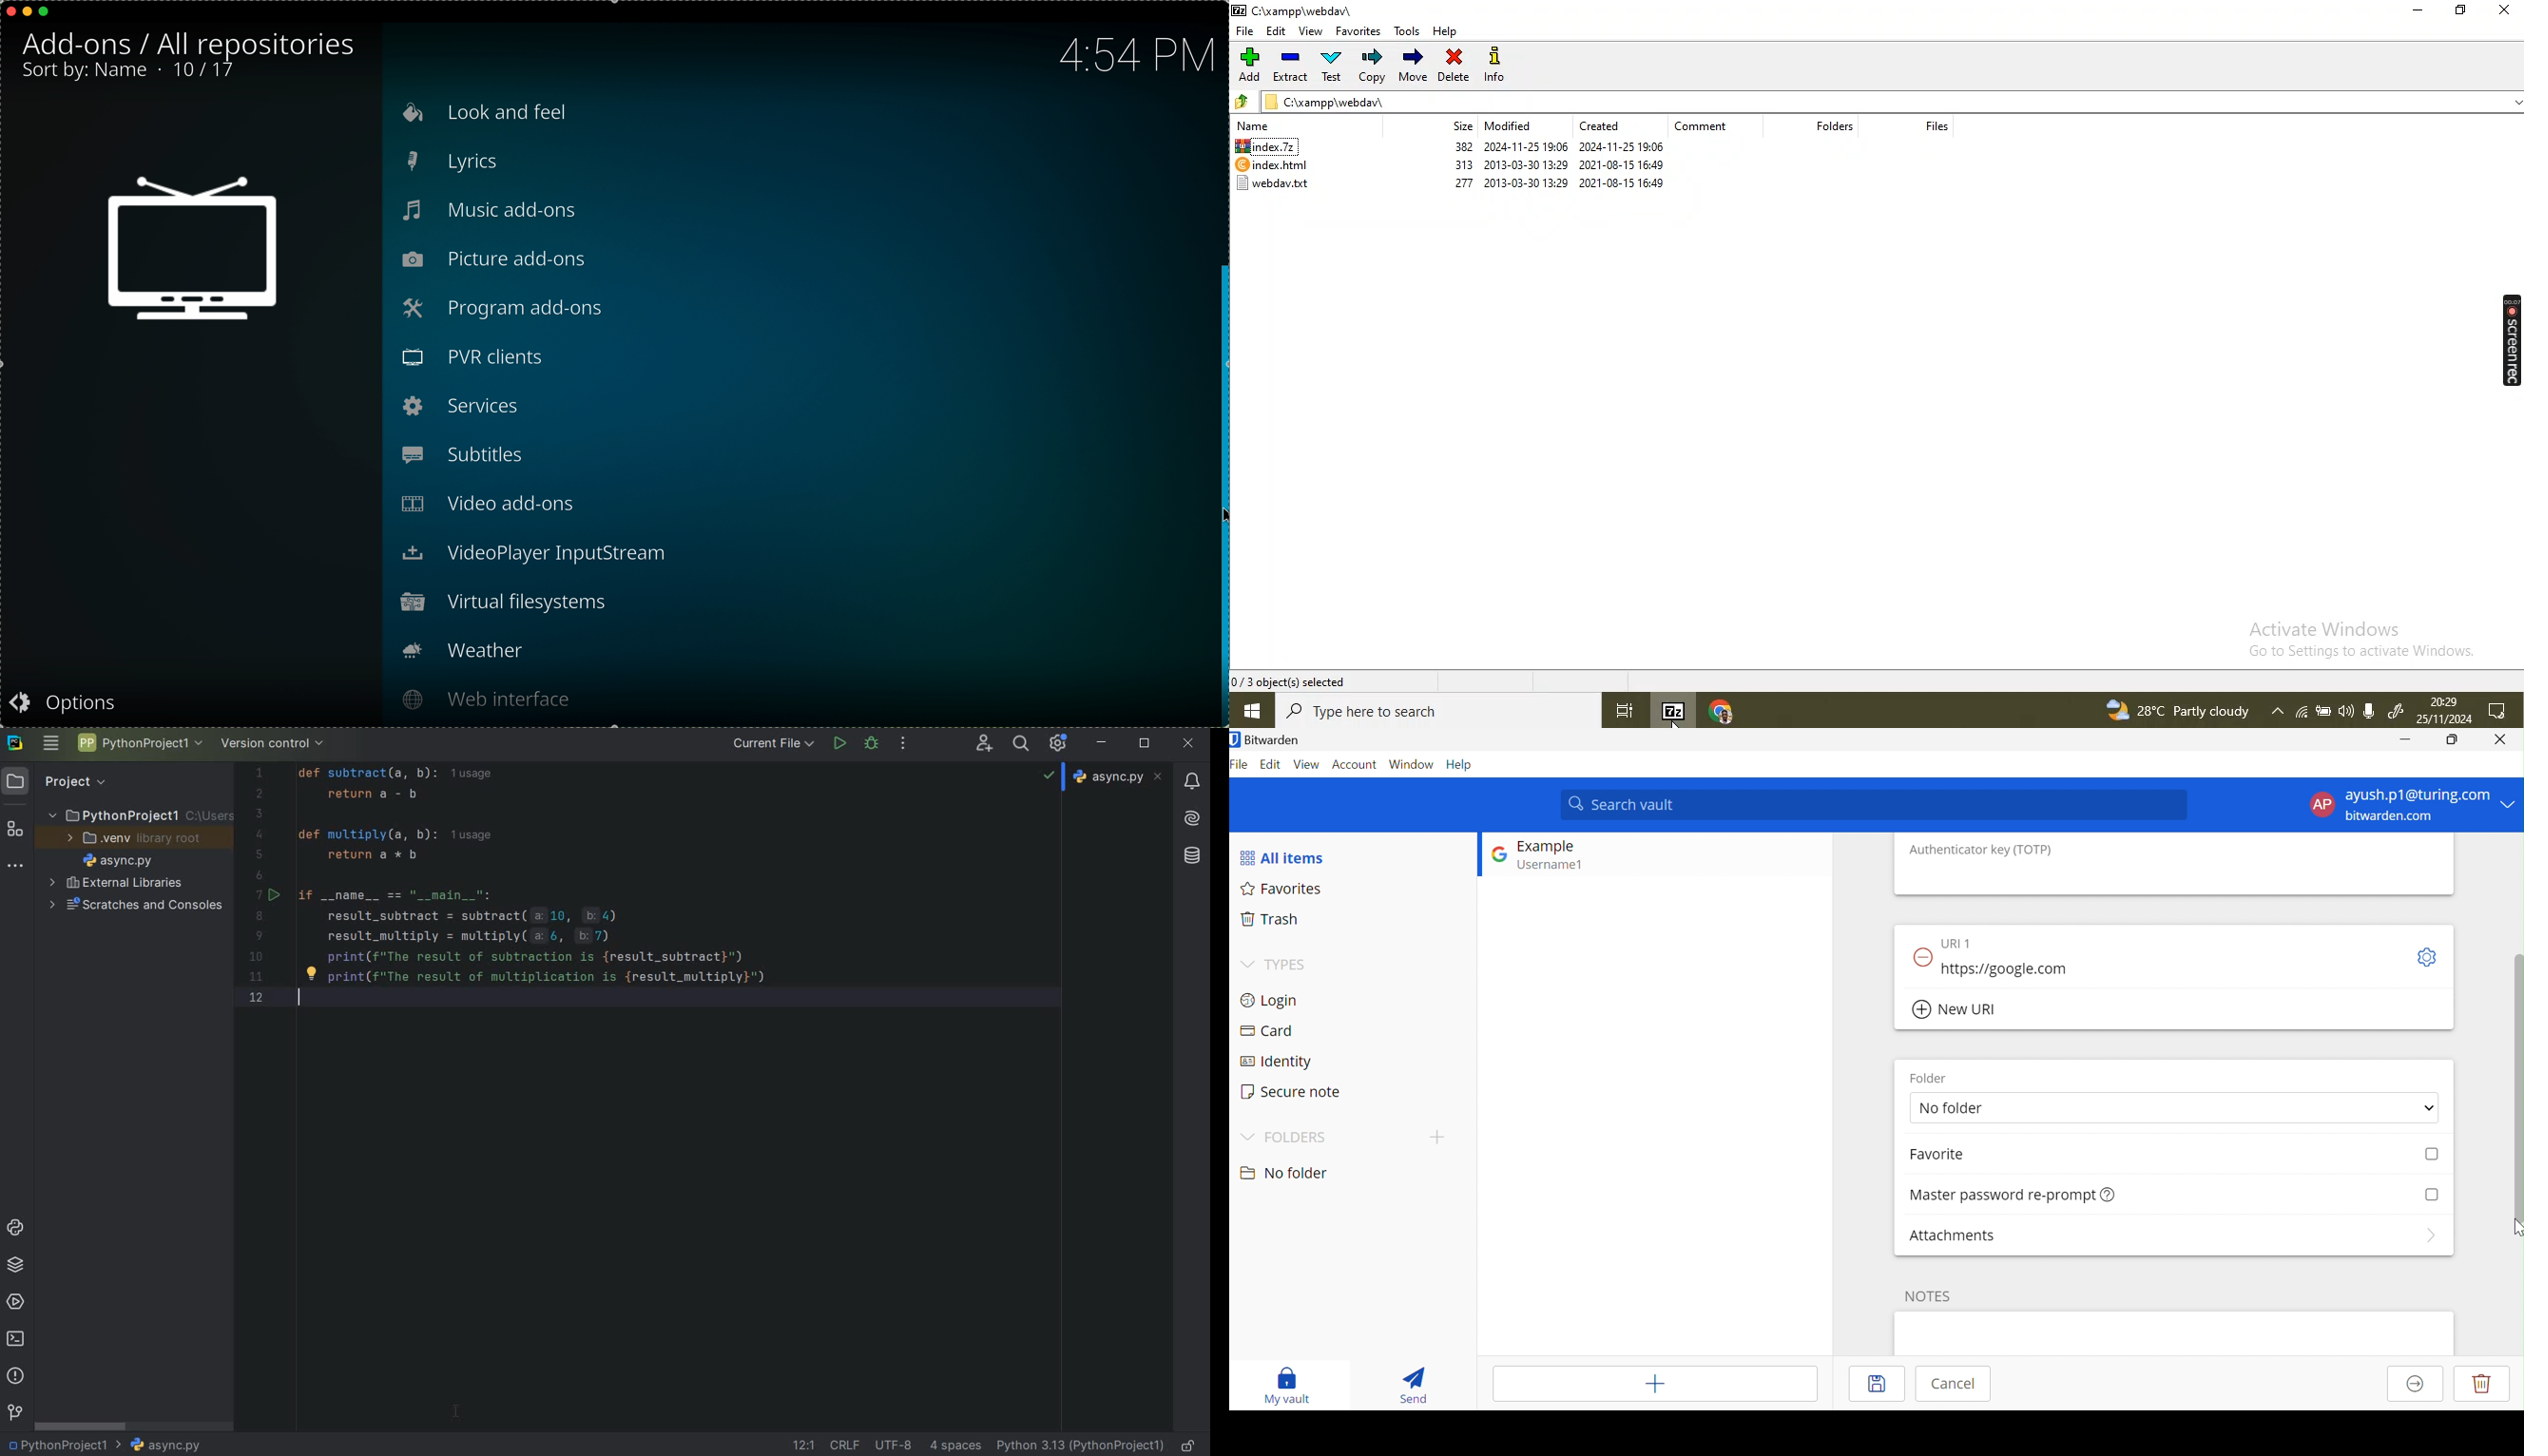 The image size is (2548, 1456). I want to click on https://google.com, so click(2009, 969).